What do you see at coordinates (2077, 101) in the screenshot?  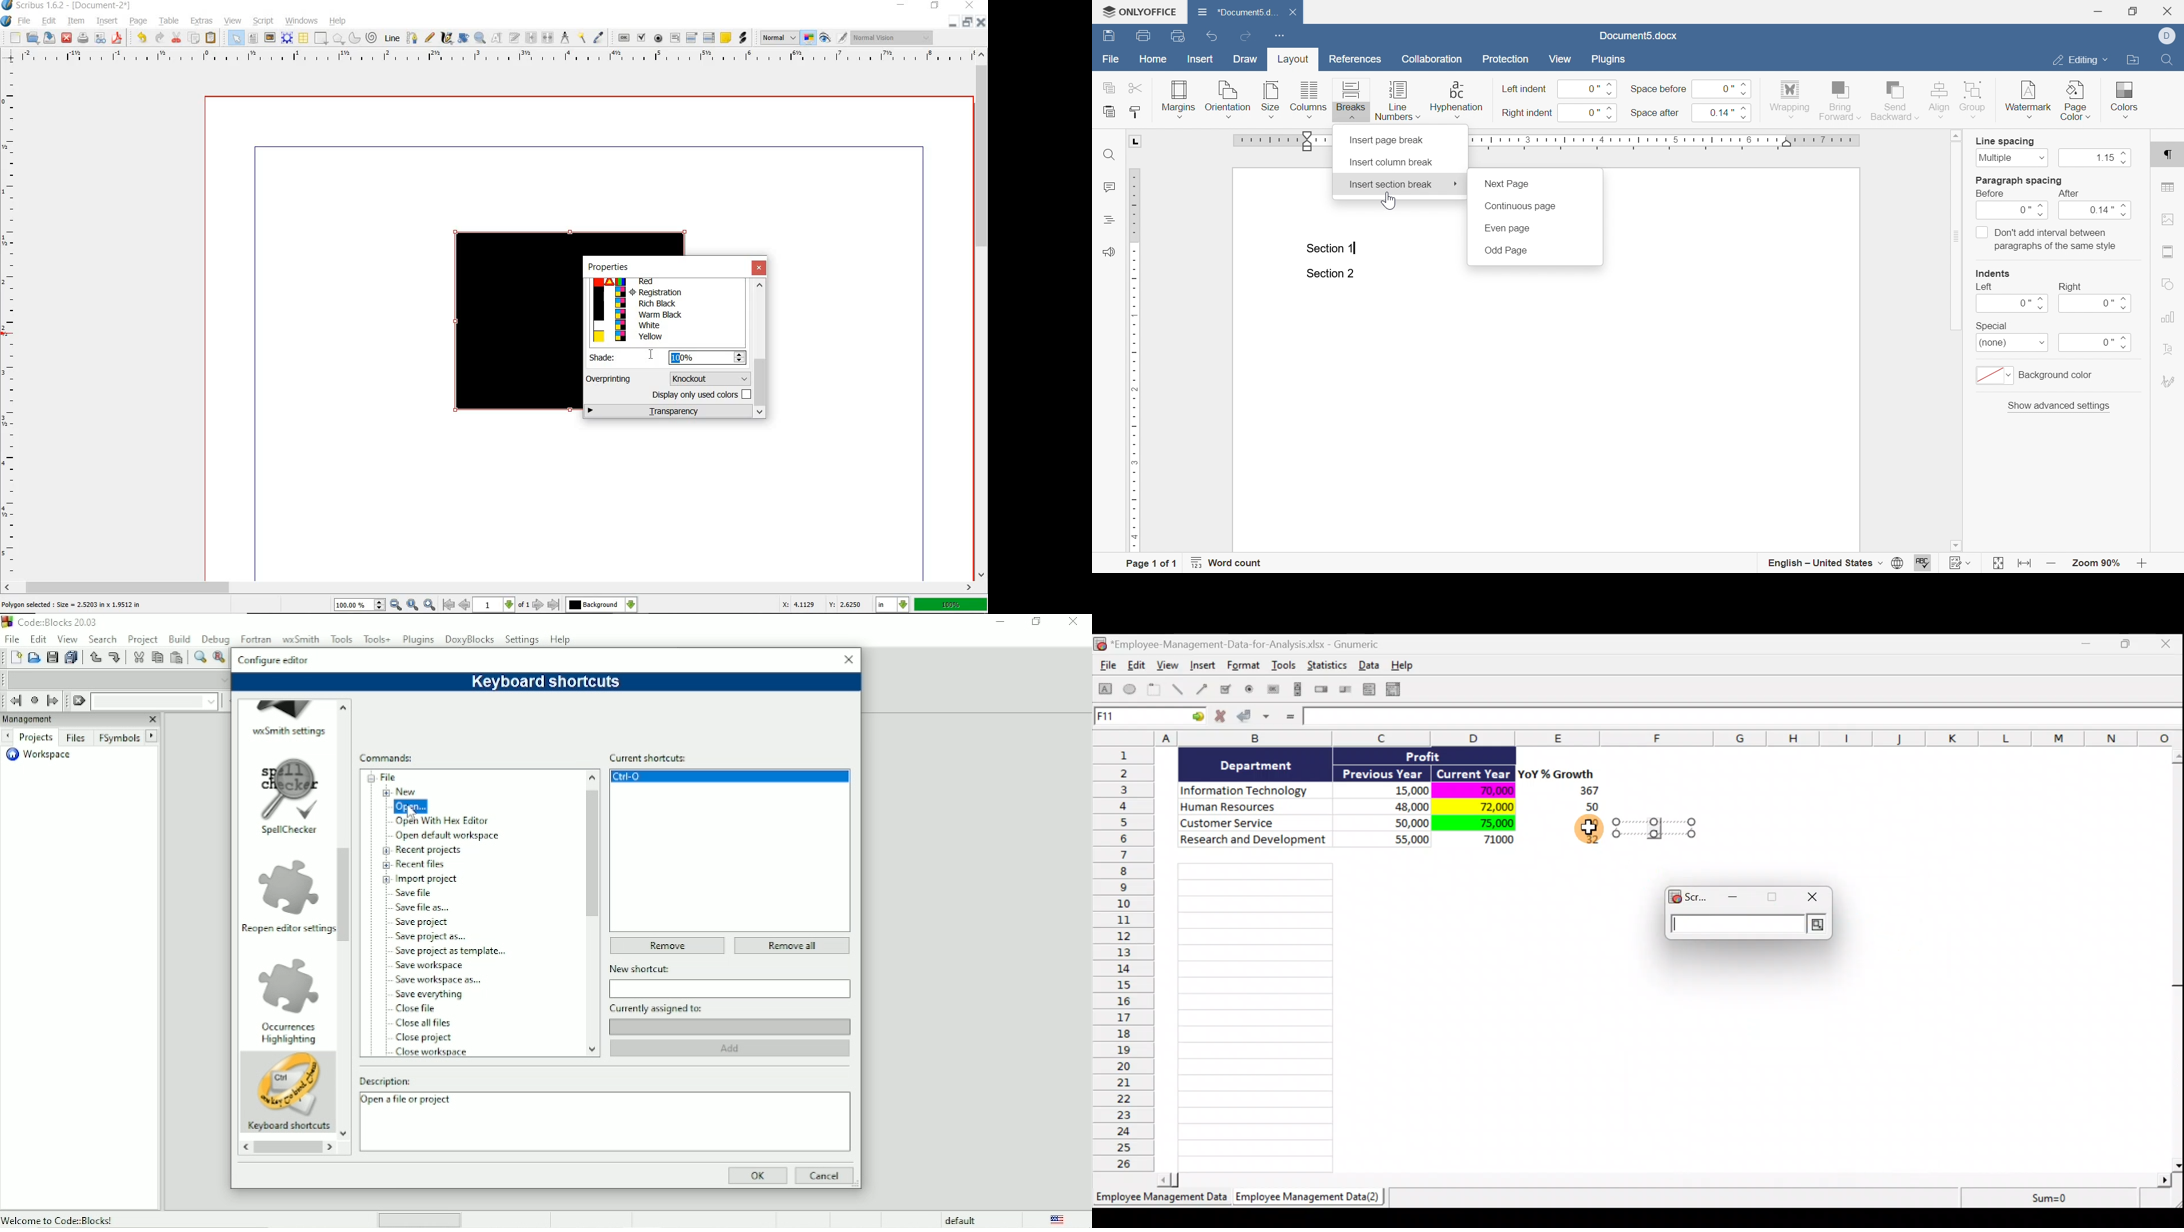 I see `page color` at bounding box center [2077, 101].